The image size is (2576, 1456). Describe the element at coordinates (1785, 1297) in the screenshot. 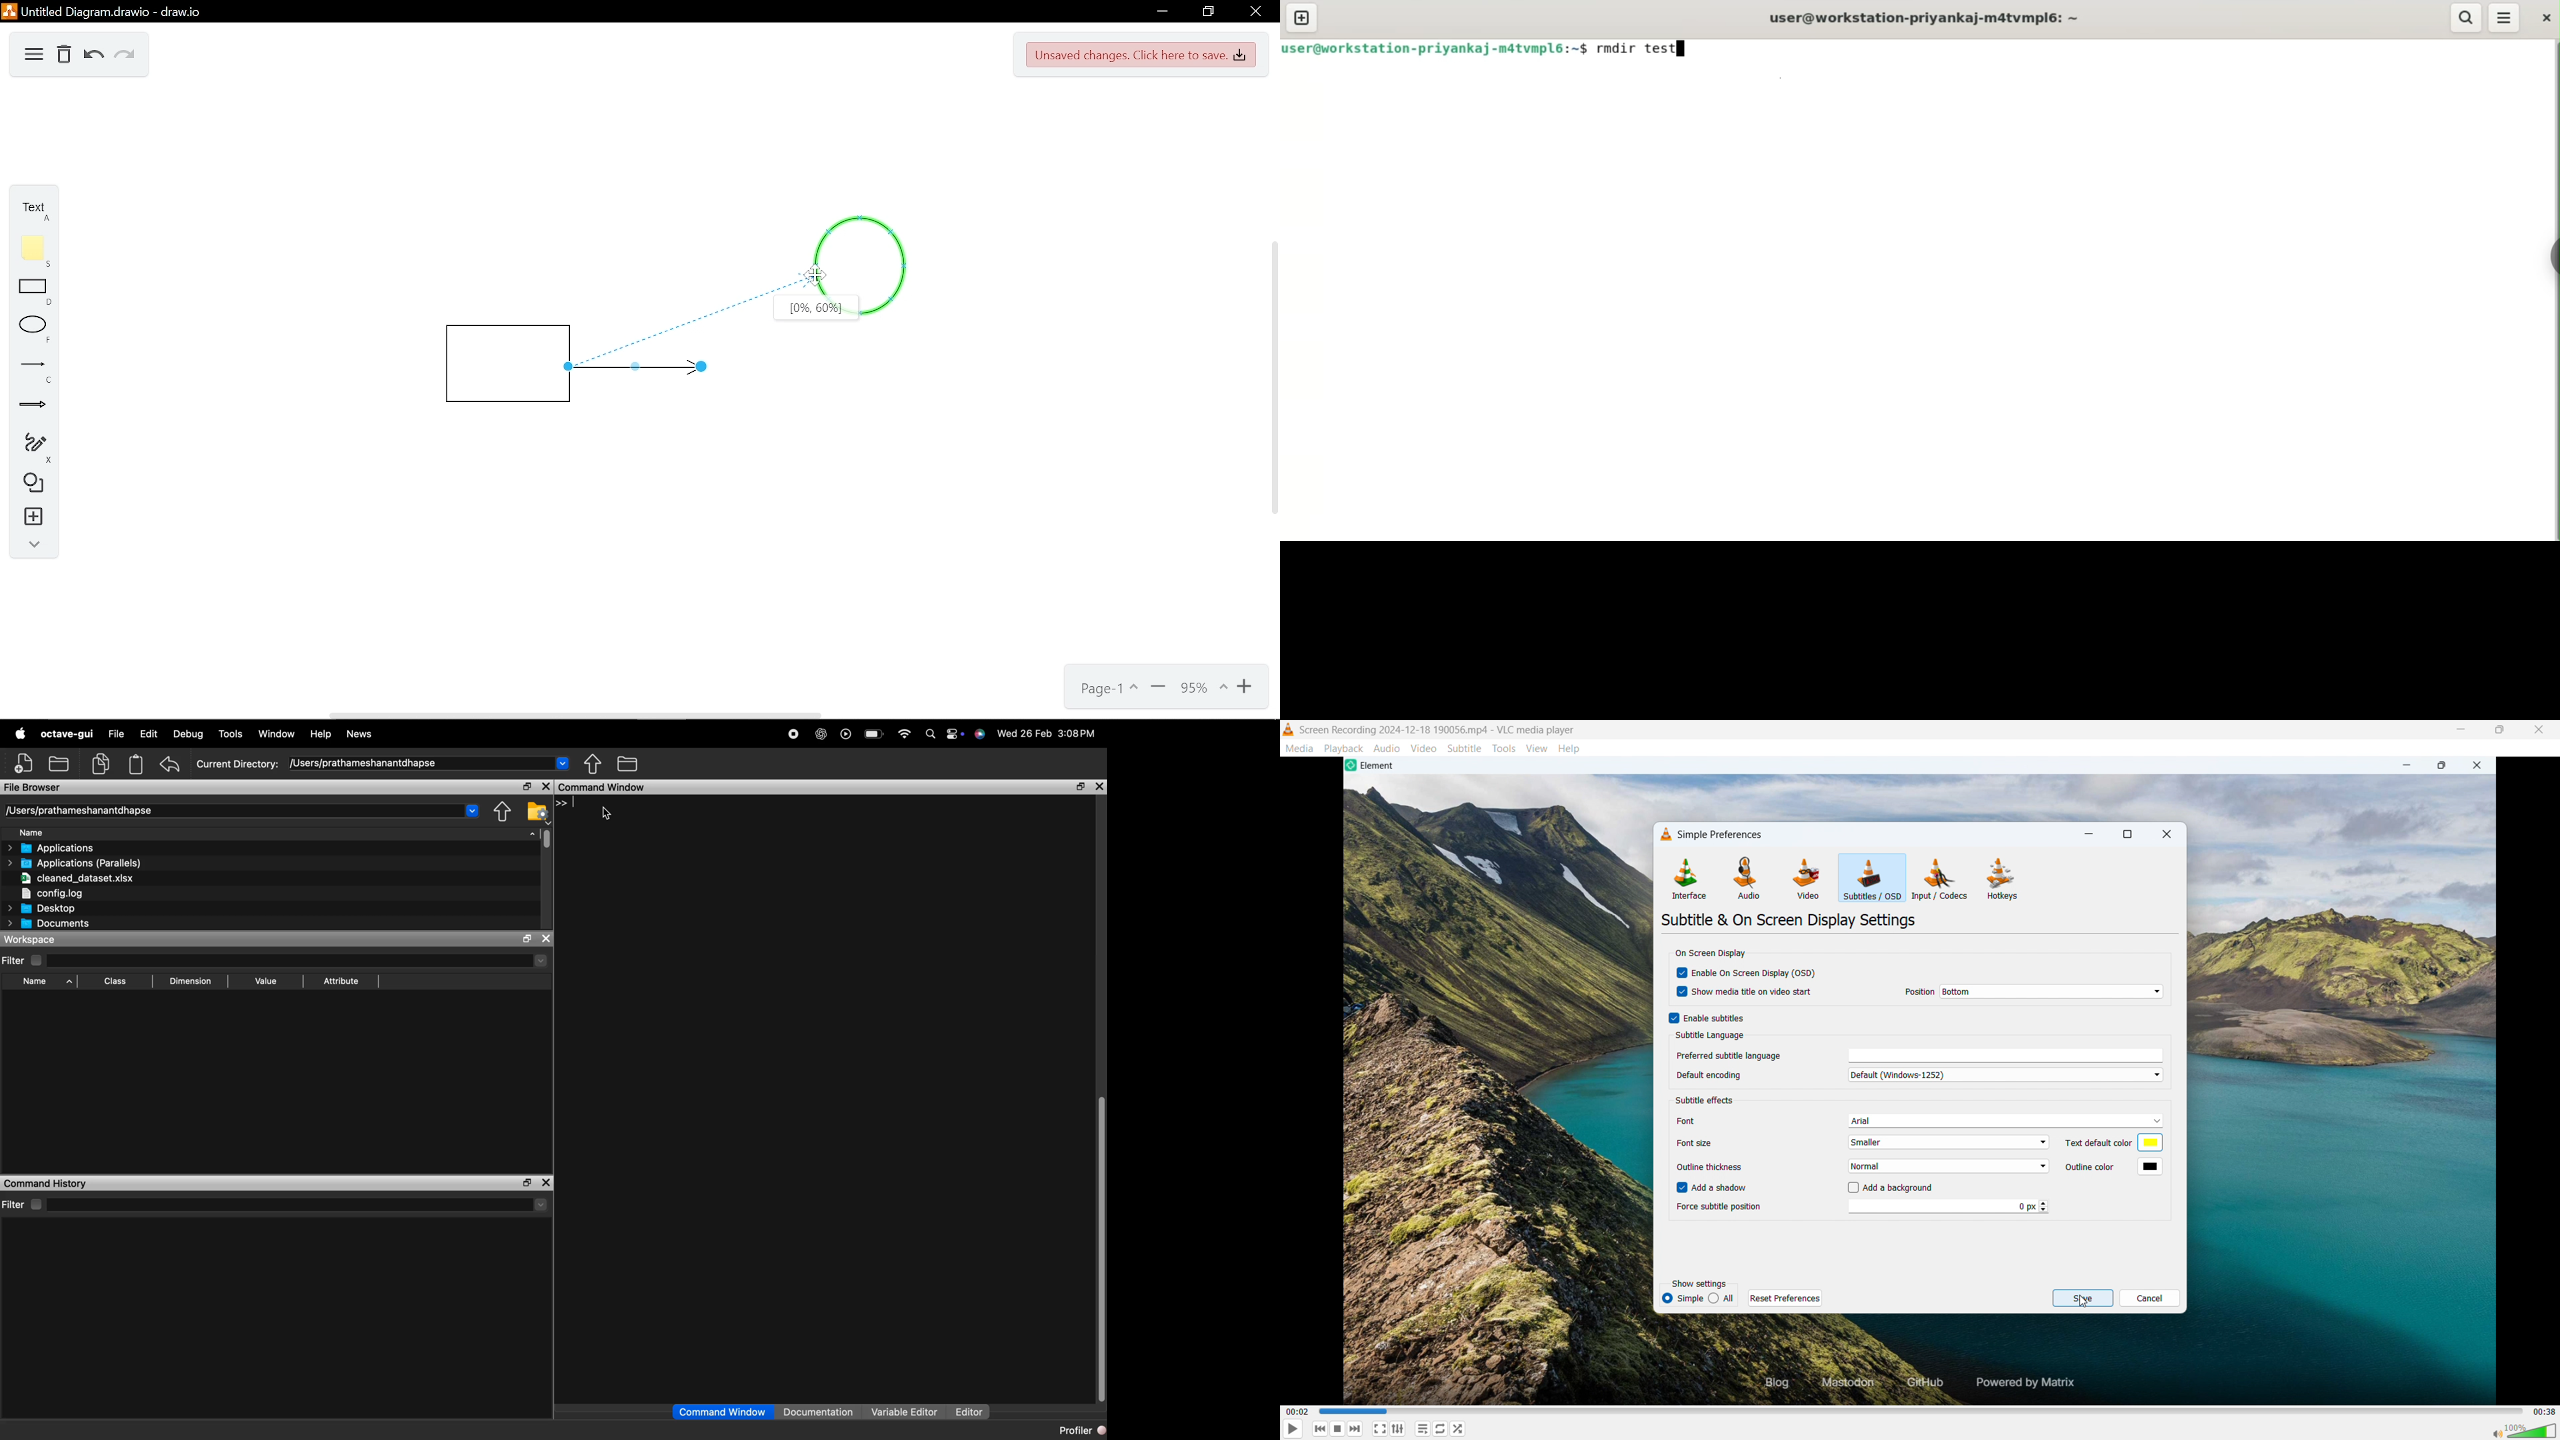

I see `Reset preferences ` at that location.